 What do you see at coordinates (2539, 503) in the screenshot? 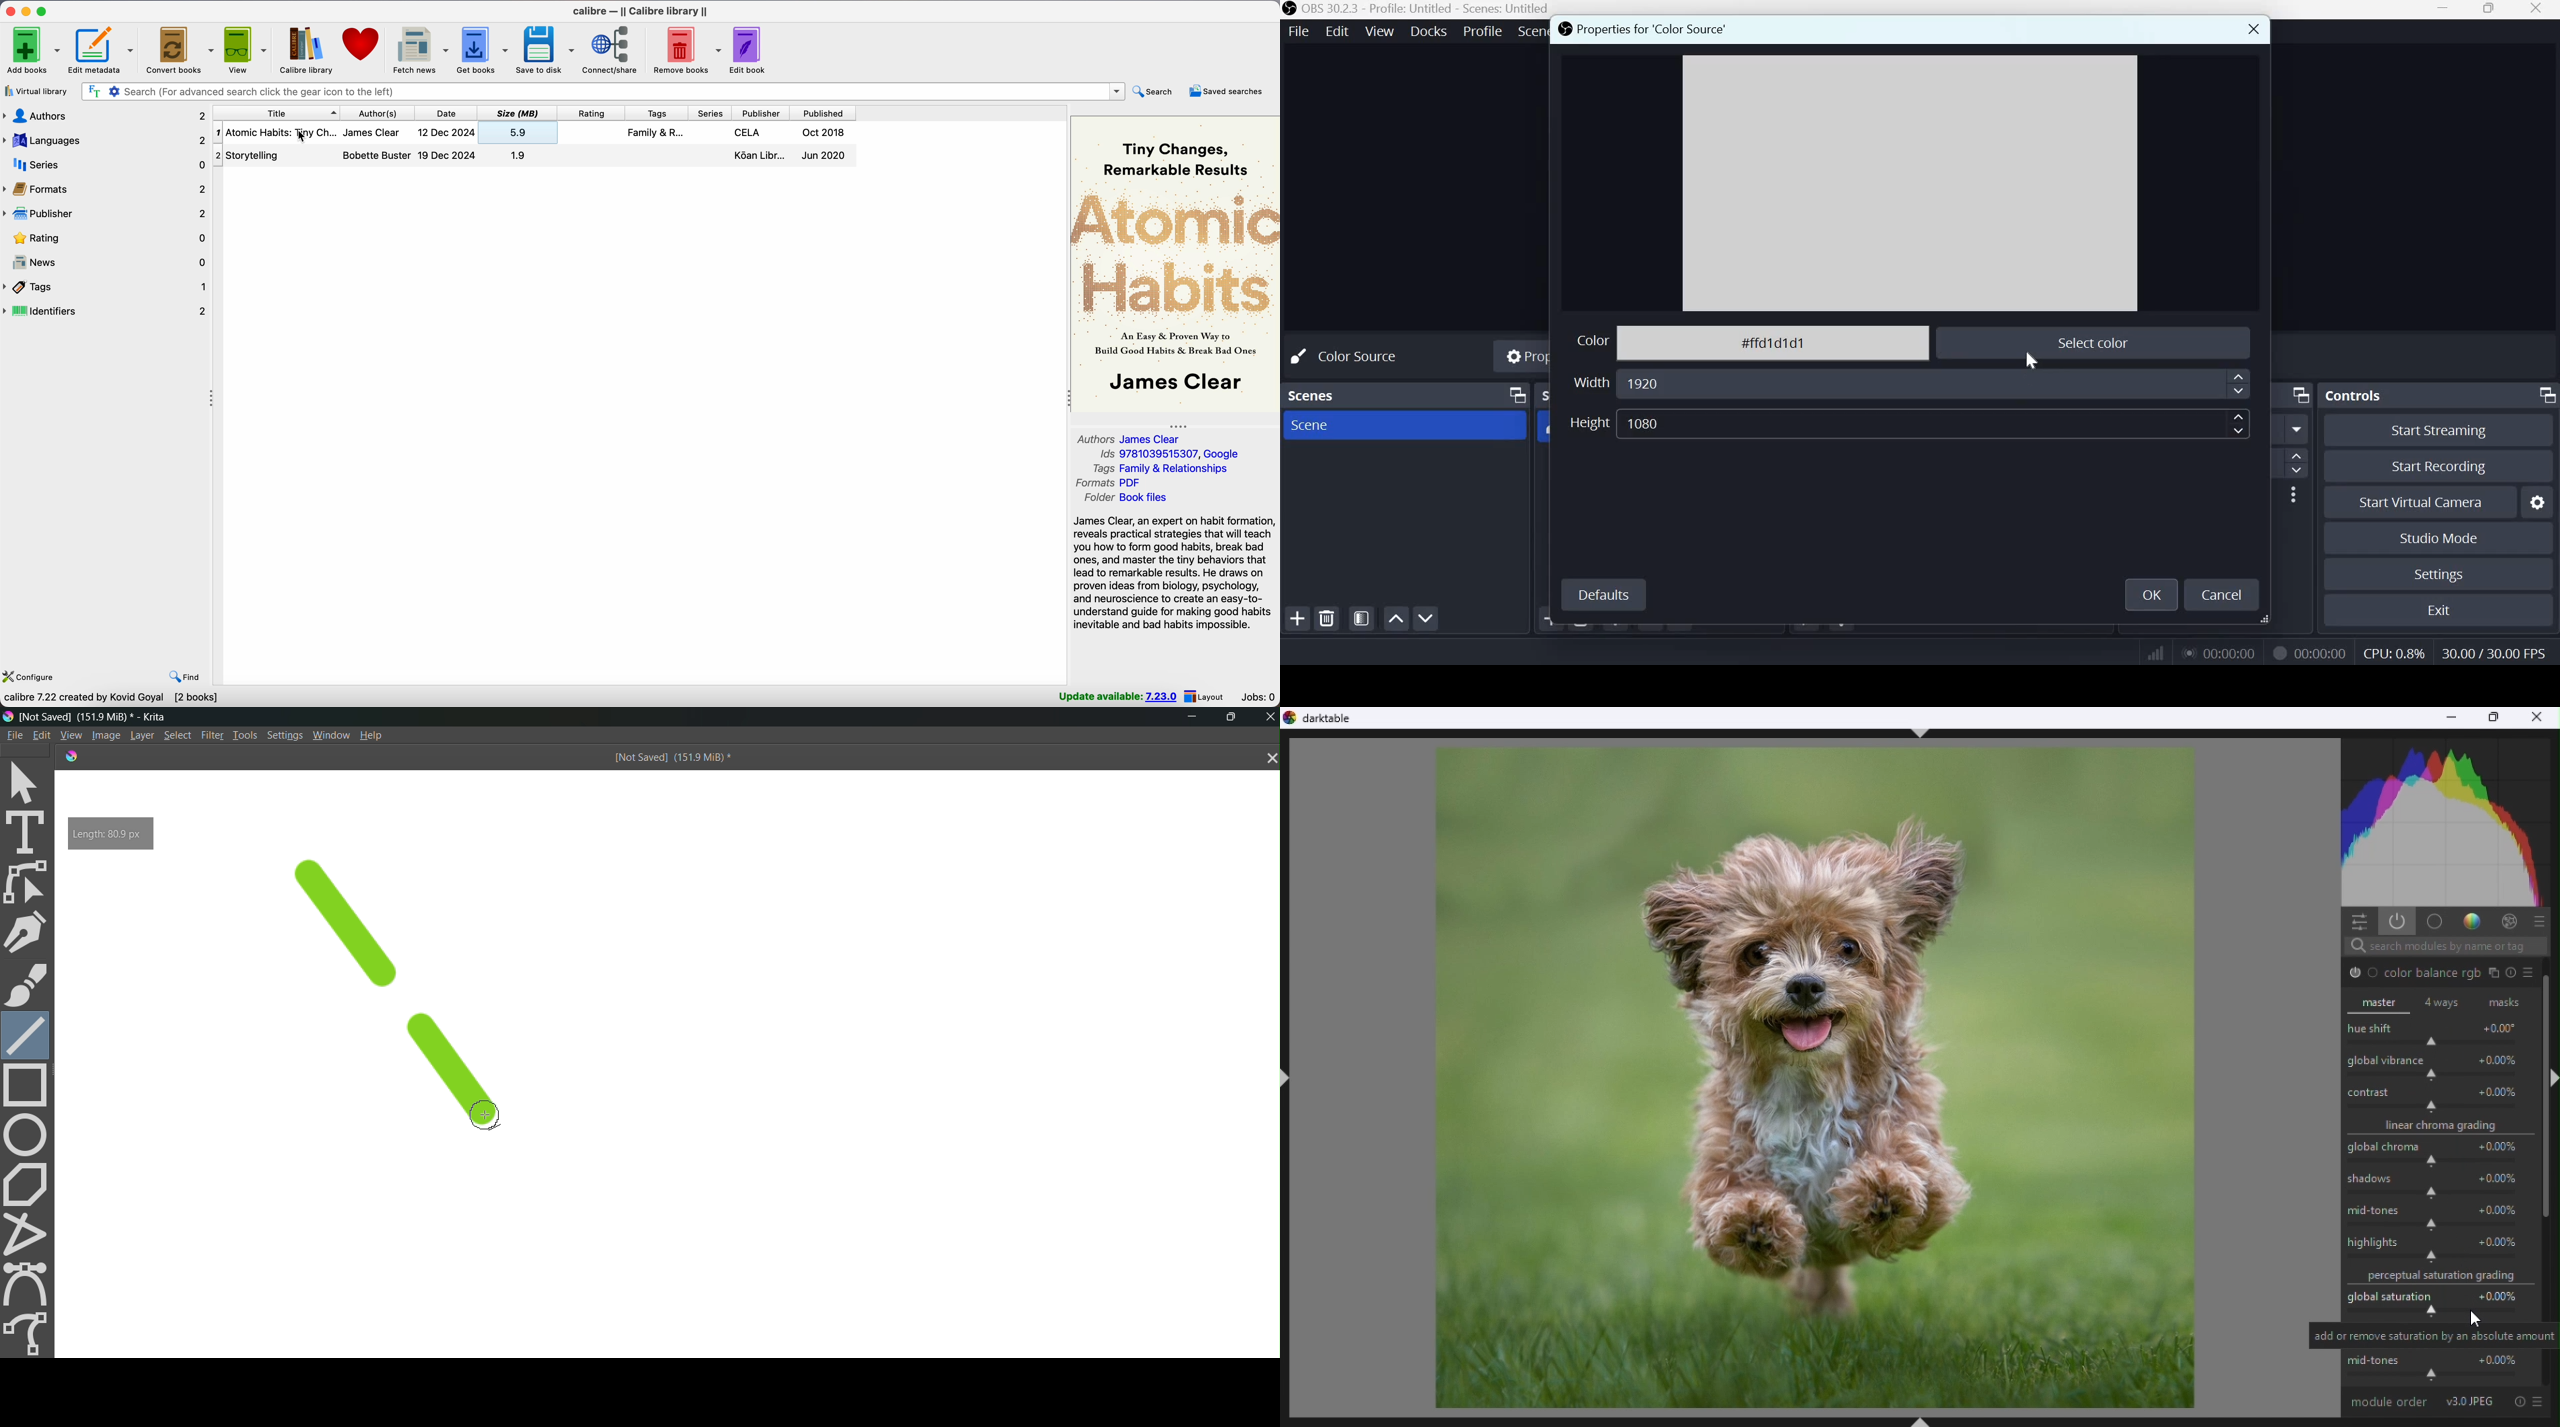
I see `Configure virtual camers` at bounding box center [2539, 503].